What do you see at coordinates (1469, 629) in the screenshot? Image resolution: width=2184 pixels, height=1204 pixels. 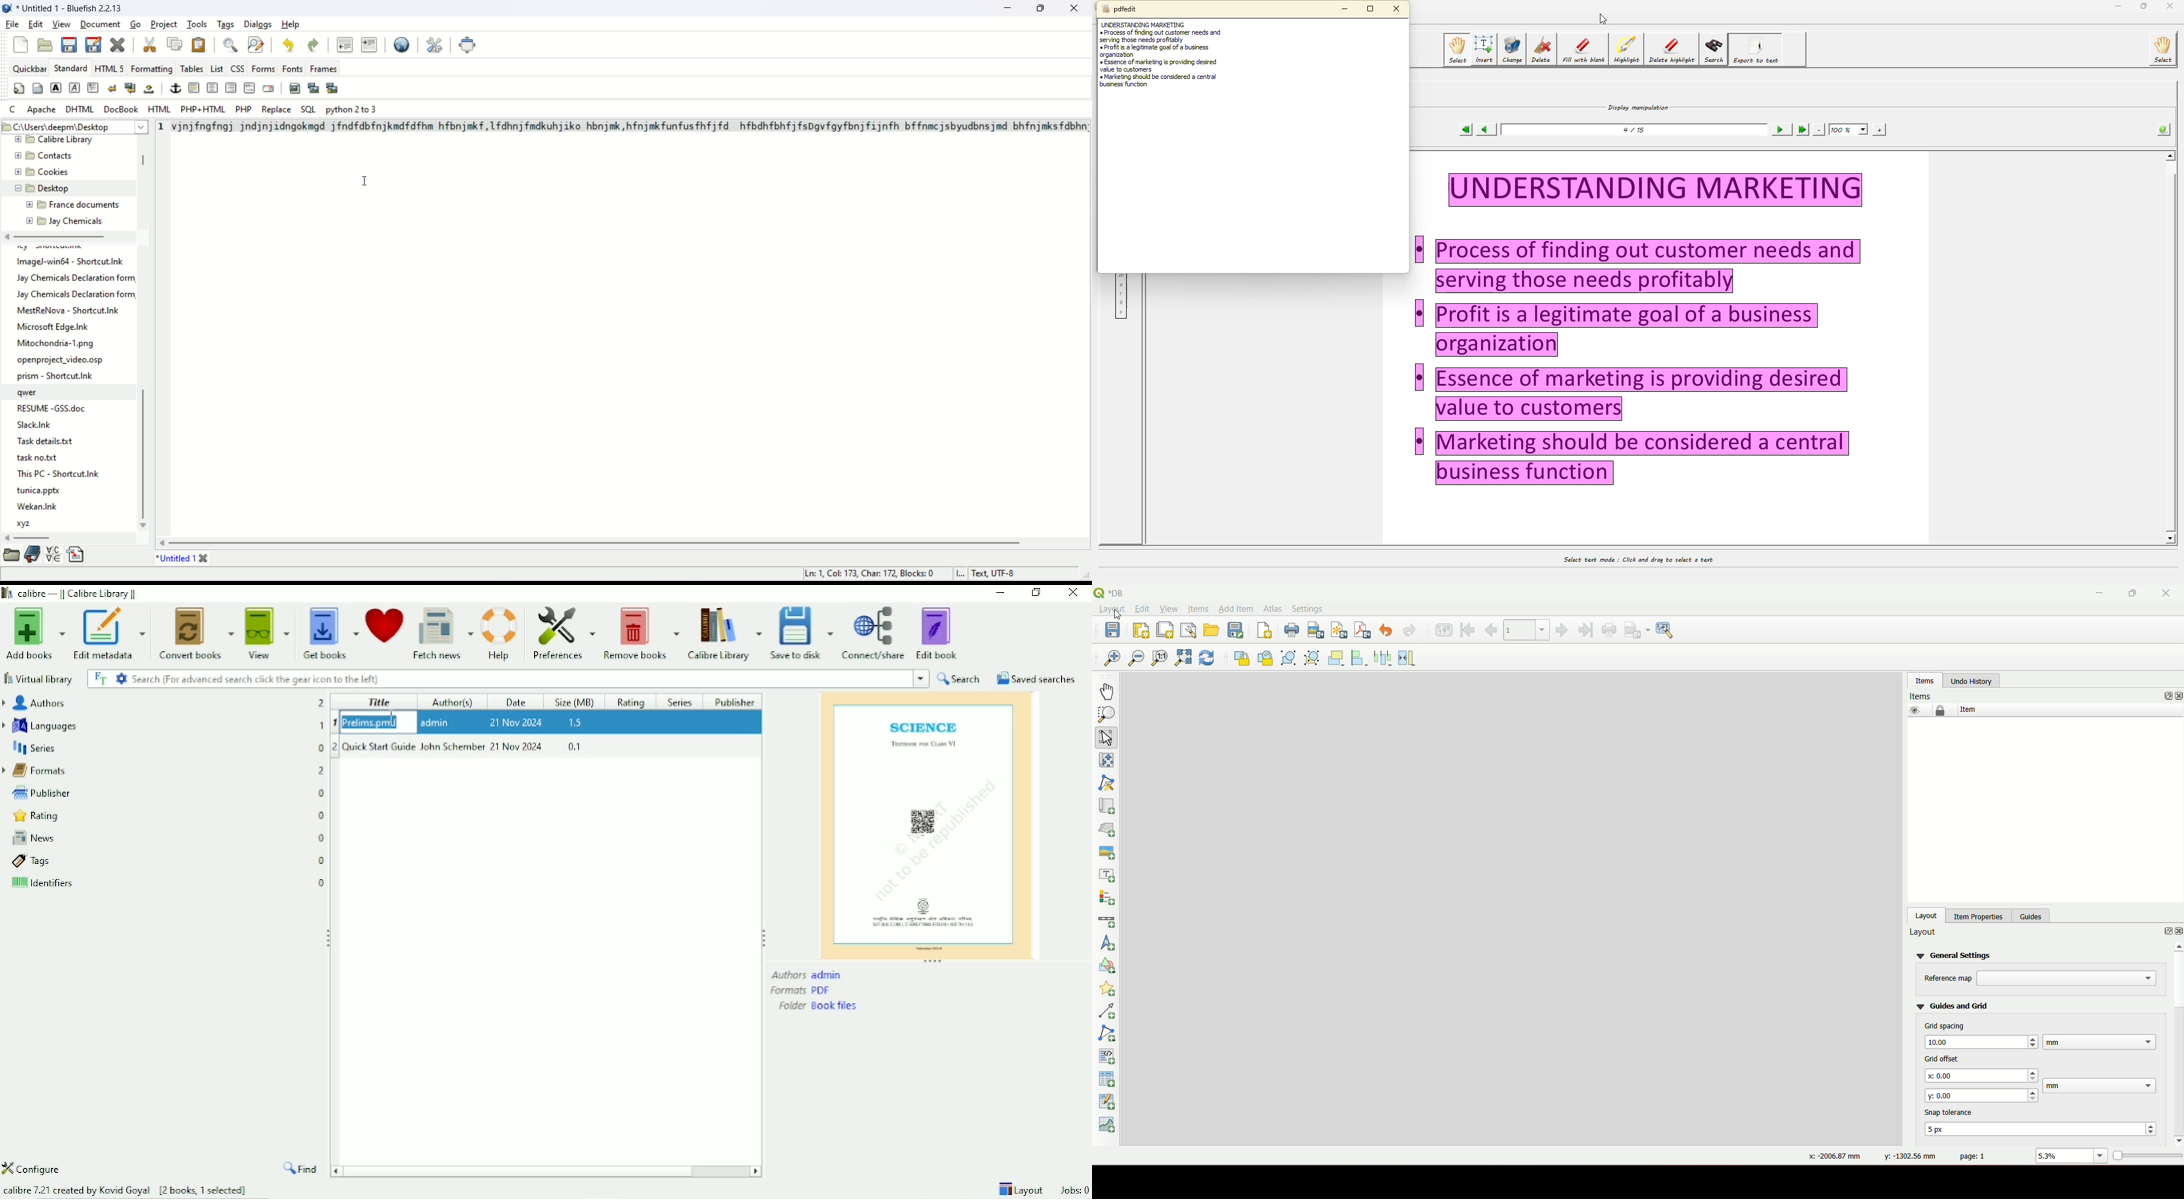 I see `first feature` at bounding box center [1469, 629].